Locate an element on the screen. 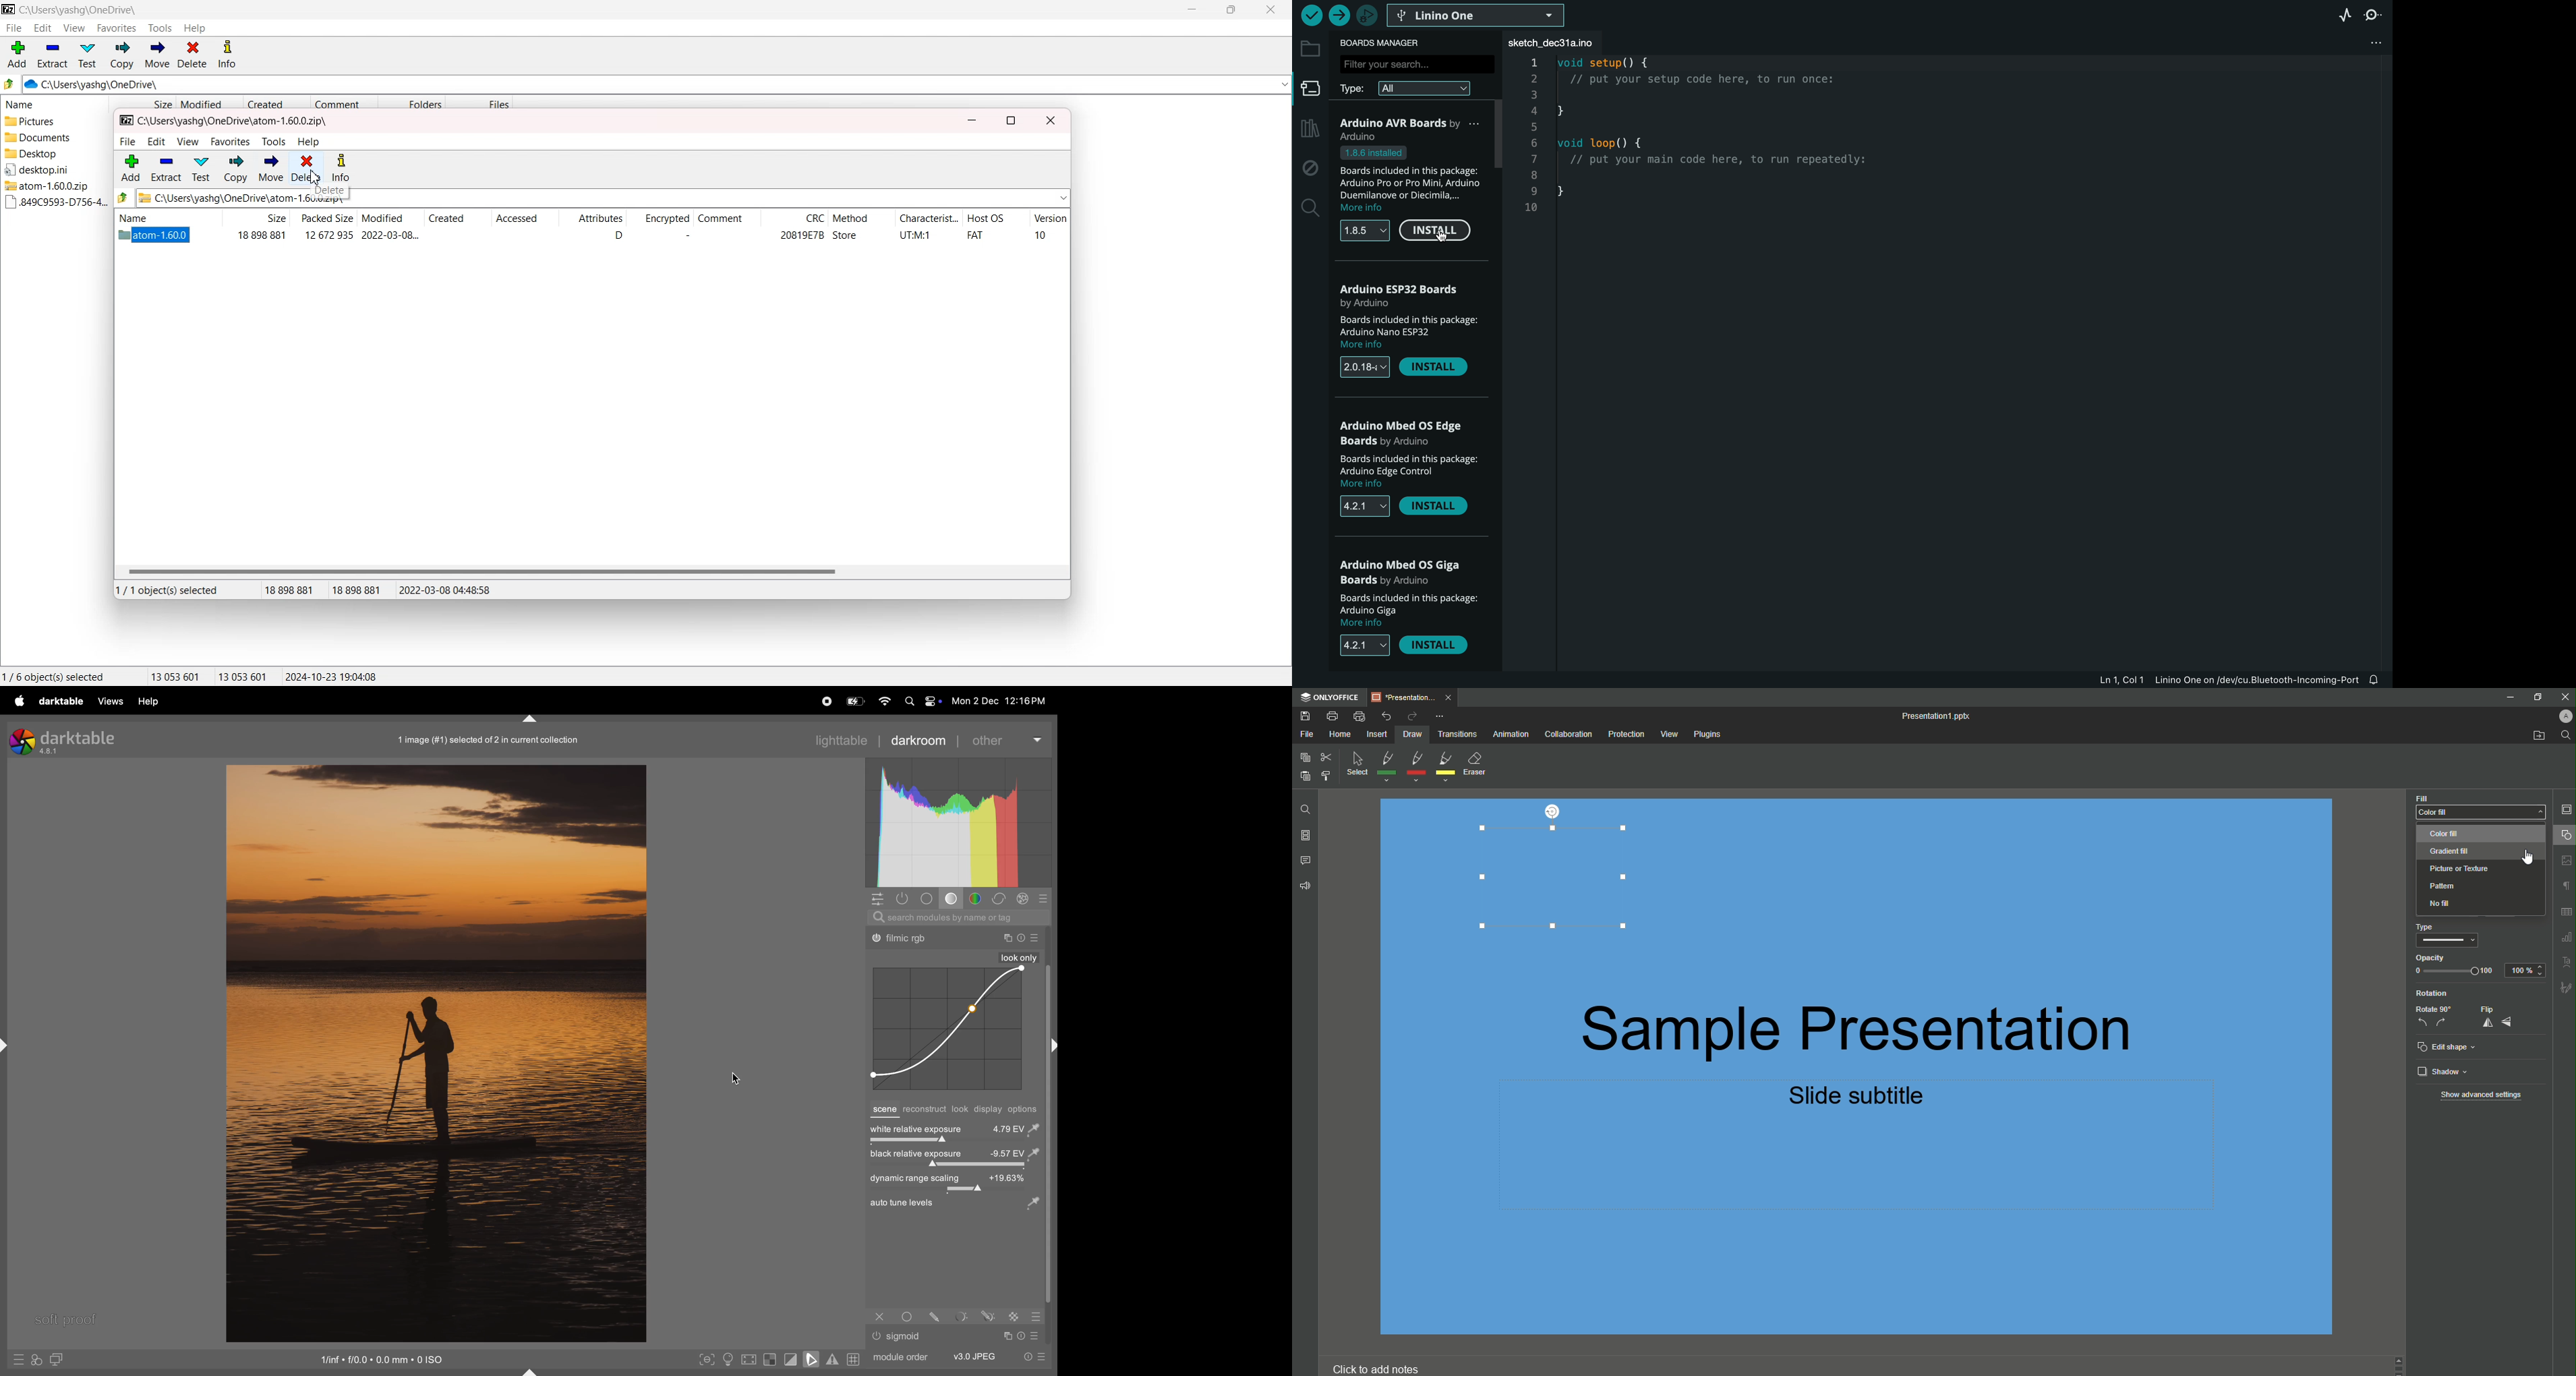 This screenshot has width=2576, height=1400. 1 image in current position is located at coordinates (485, 739).